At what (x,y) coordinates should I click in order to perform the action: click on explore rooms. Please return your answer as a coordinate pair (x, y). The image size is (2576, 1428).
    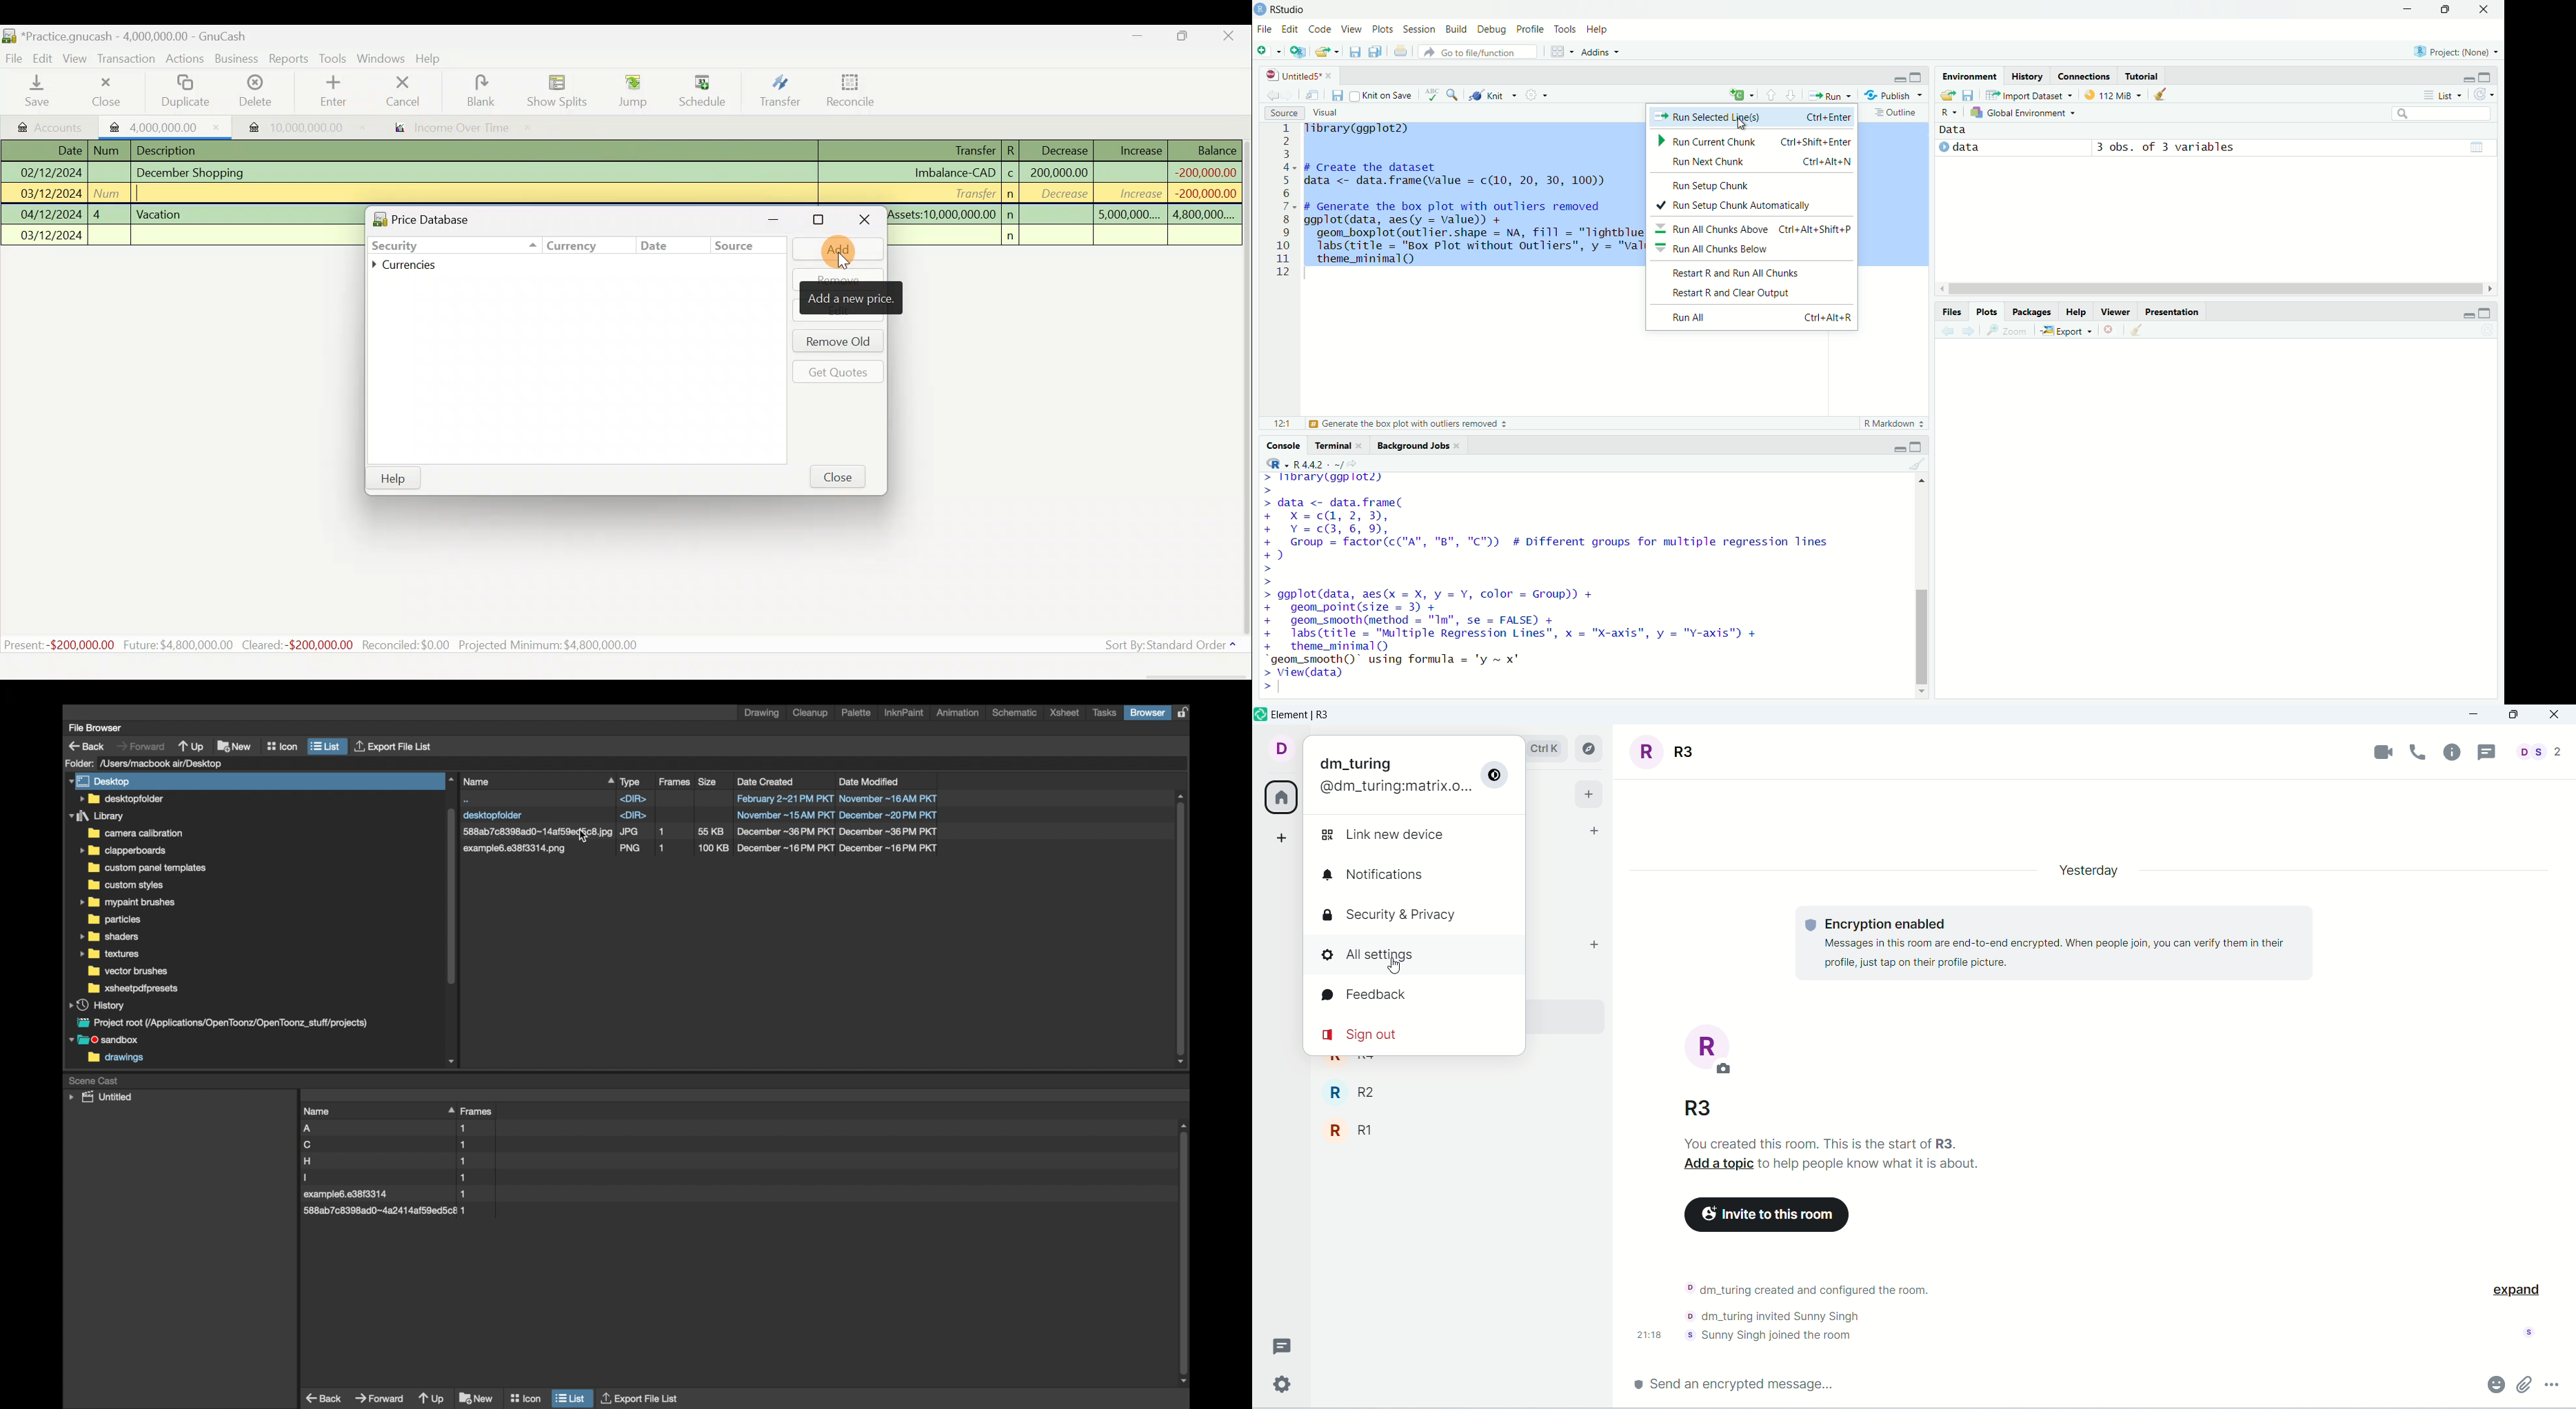
    Looking at the image, I should click on (1591, 749).